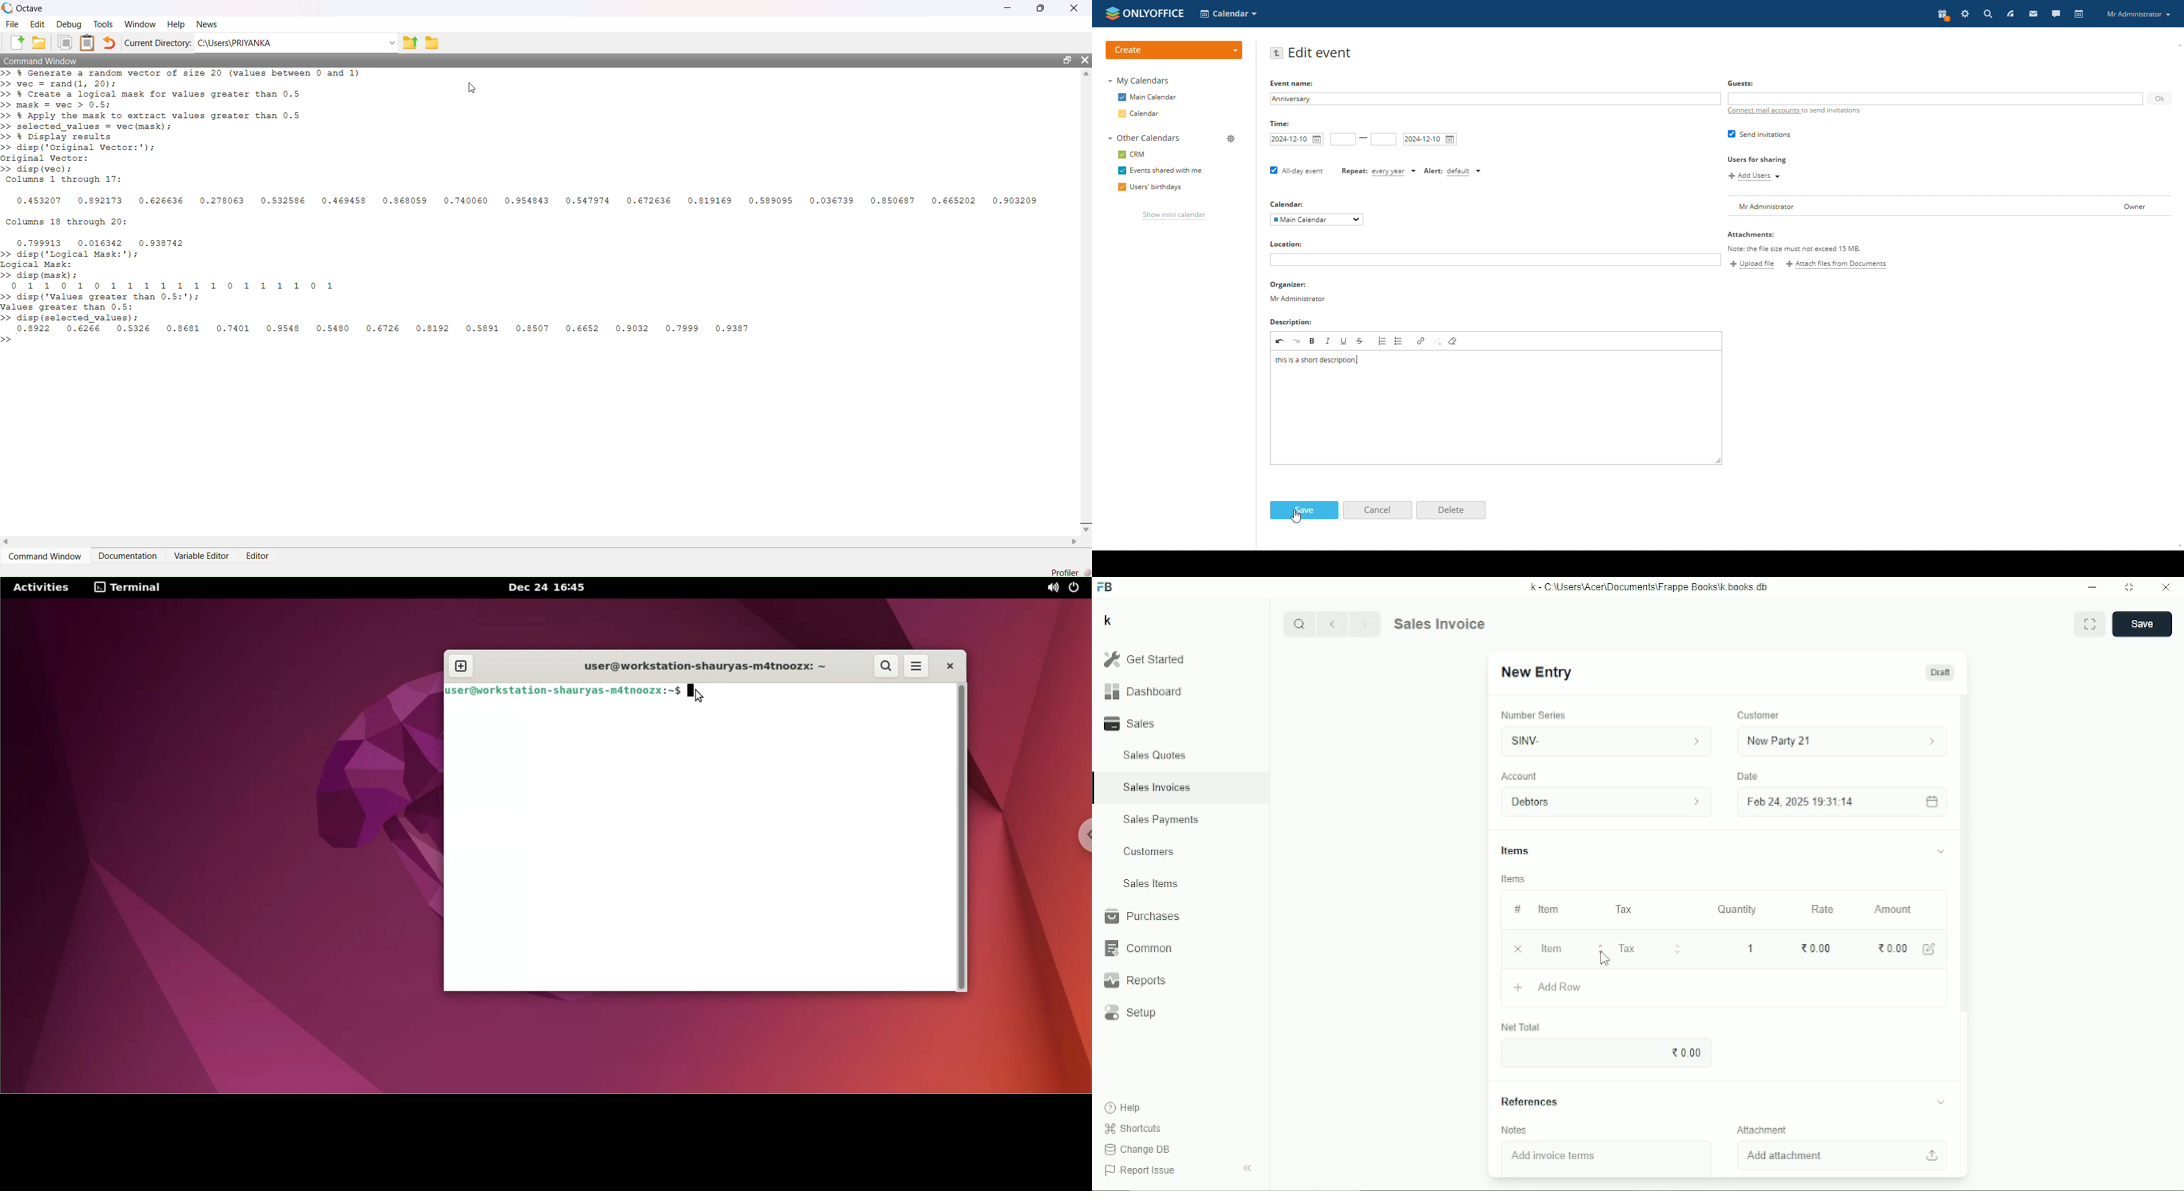 Image resolution: width=2184 pixels, height=1204 pixels. Describe the element at coordinates (296, 42) in the screenshot. I see `C:\Users\Priyanka` at that location.